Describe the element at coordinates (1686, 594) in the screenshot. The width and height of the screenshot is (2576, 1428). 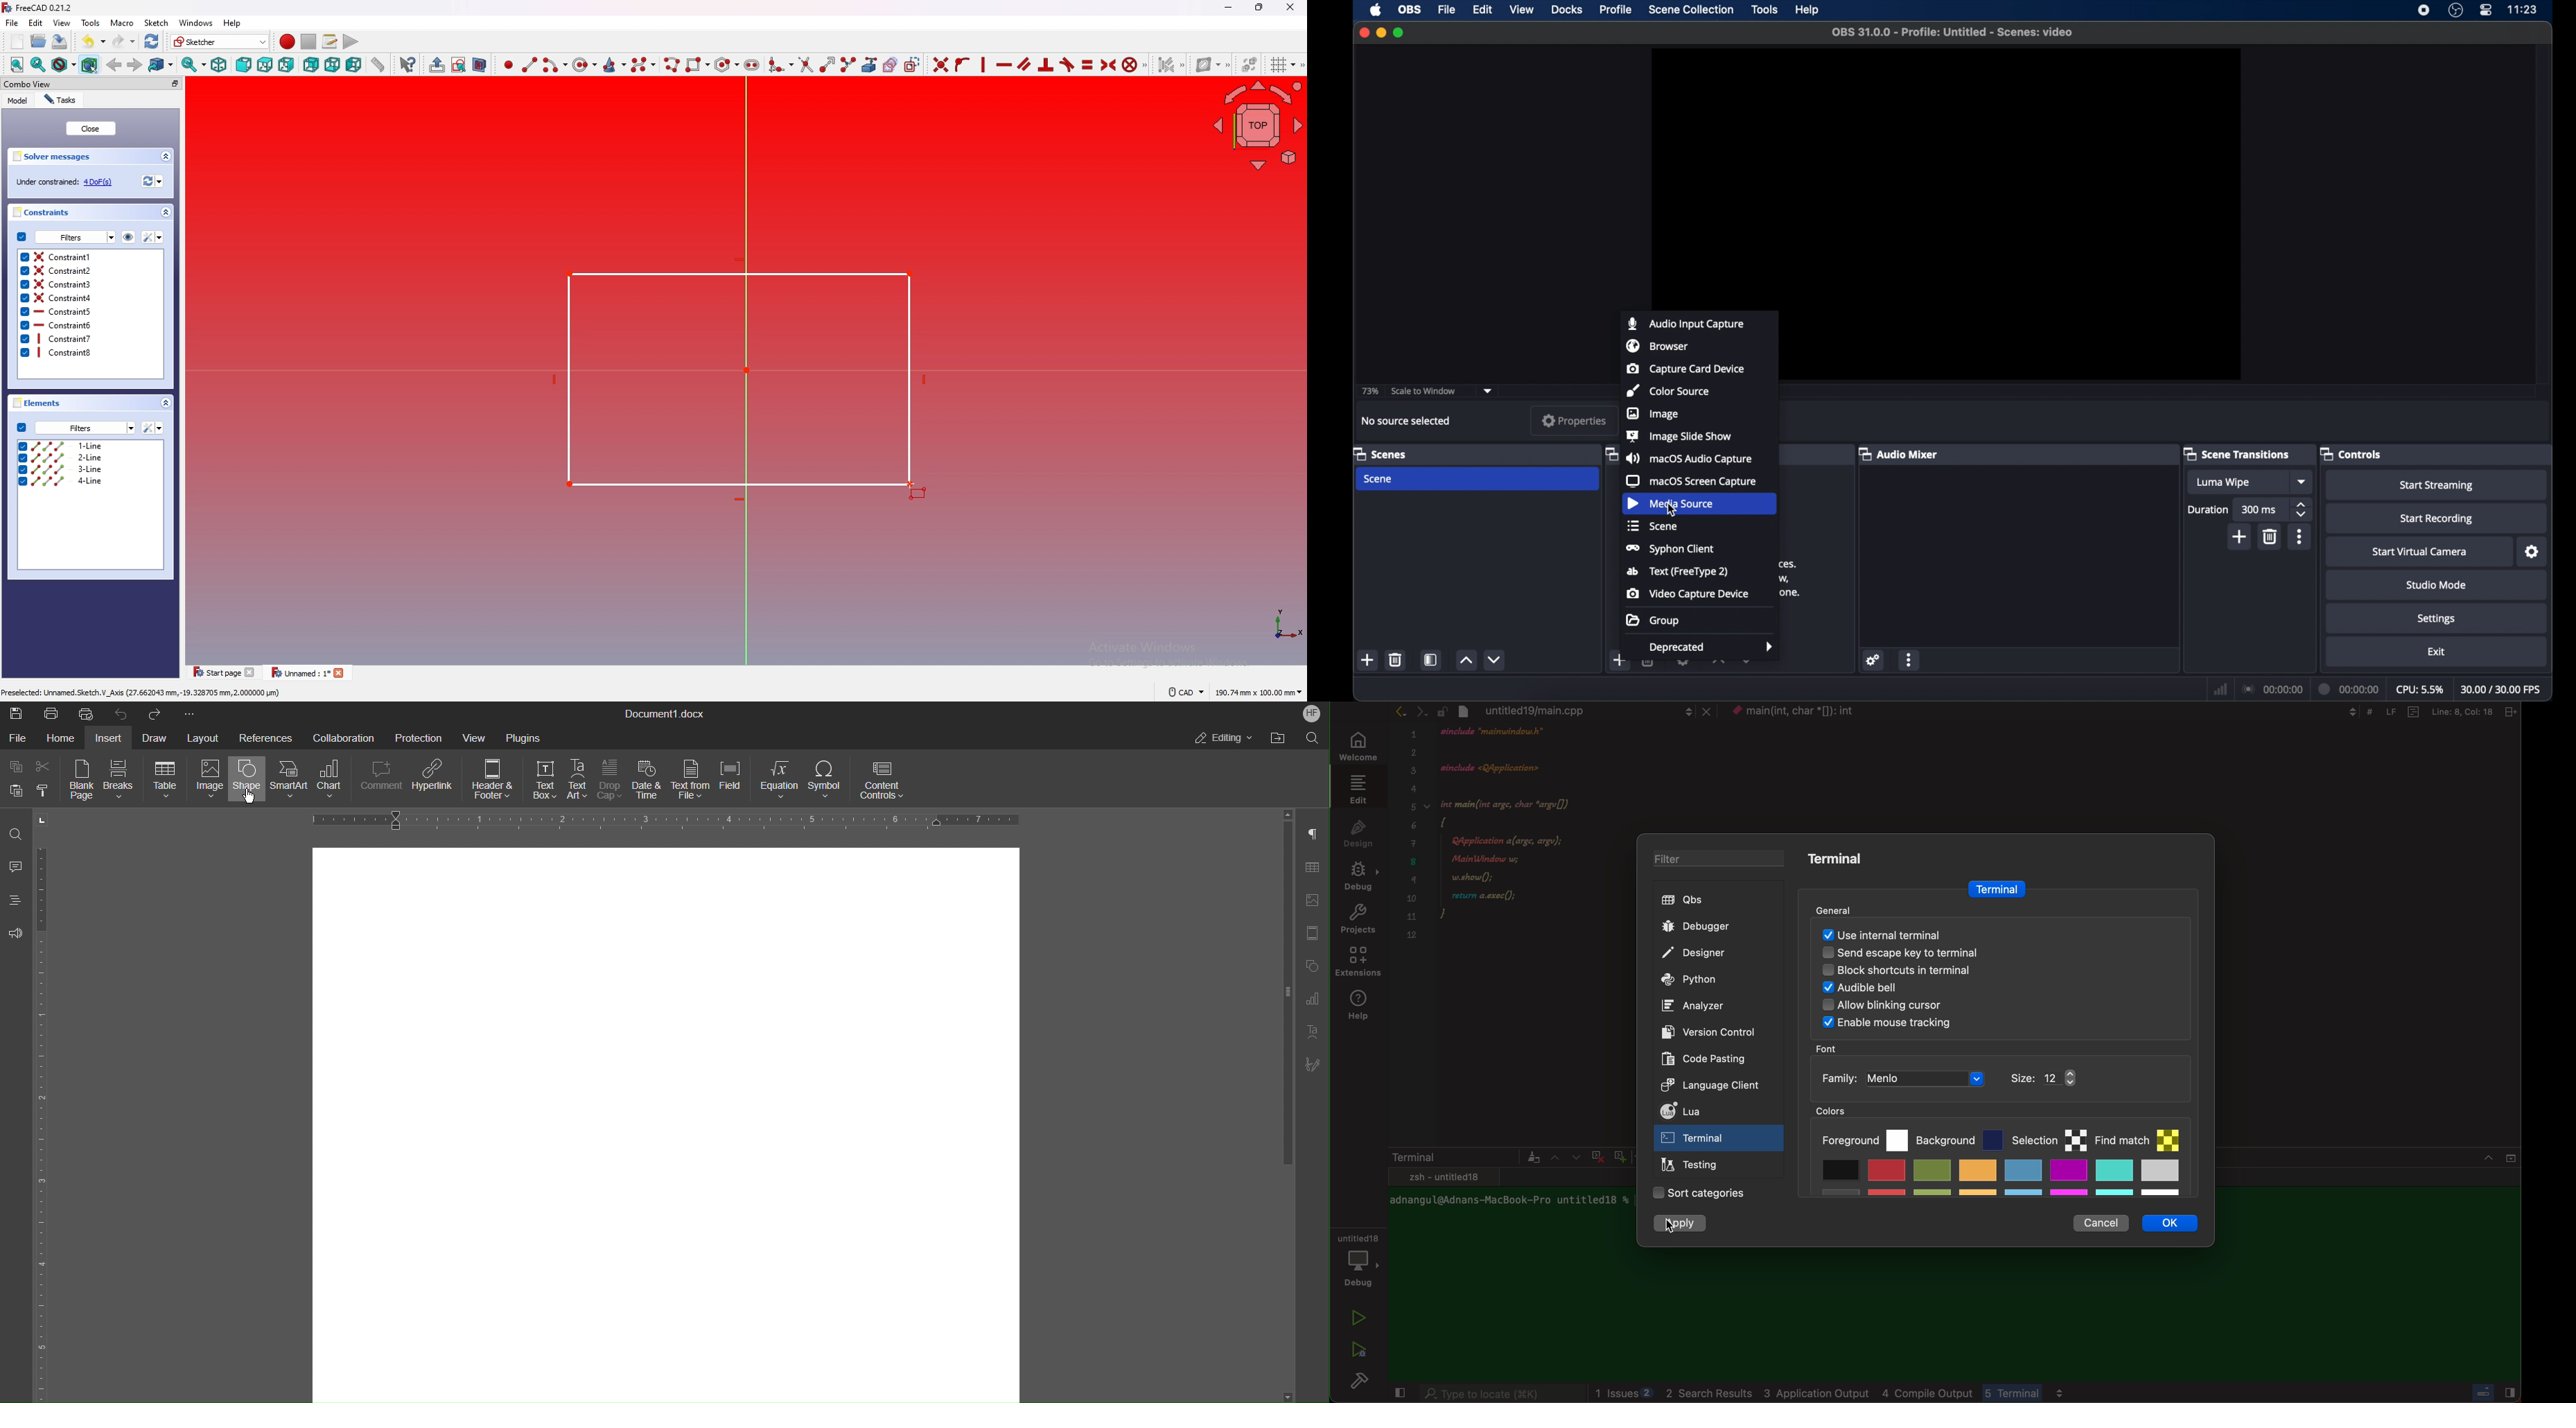
I see `video capture device` at that location.